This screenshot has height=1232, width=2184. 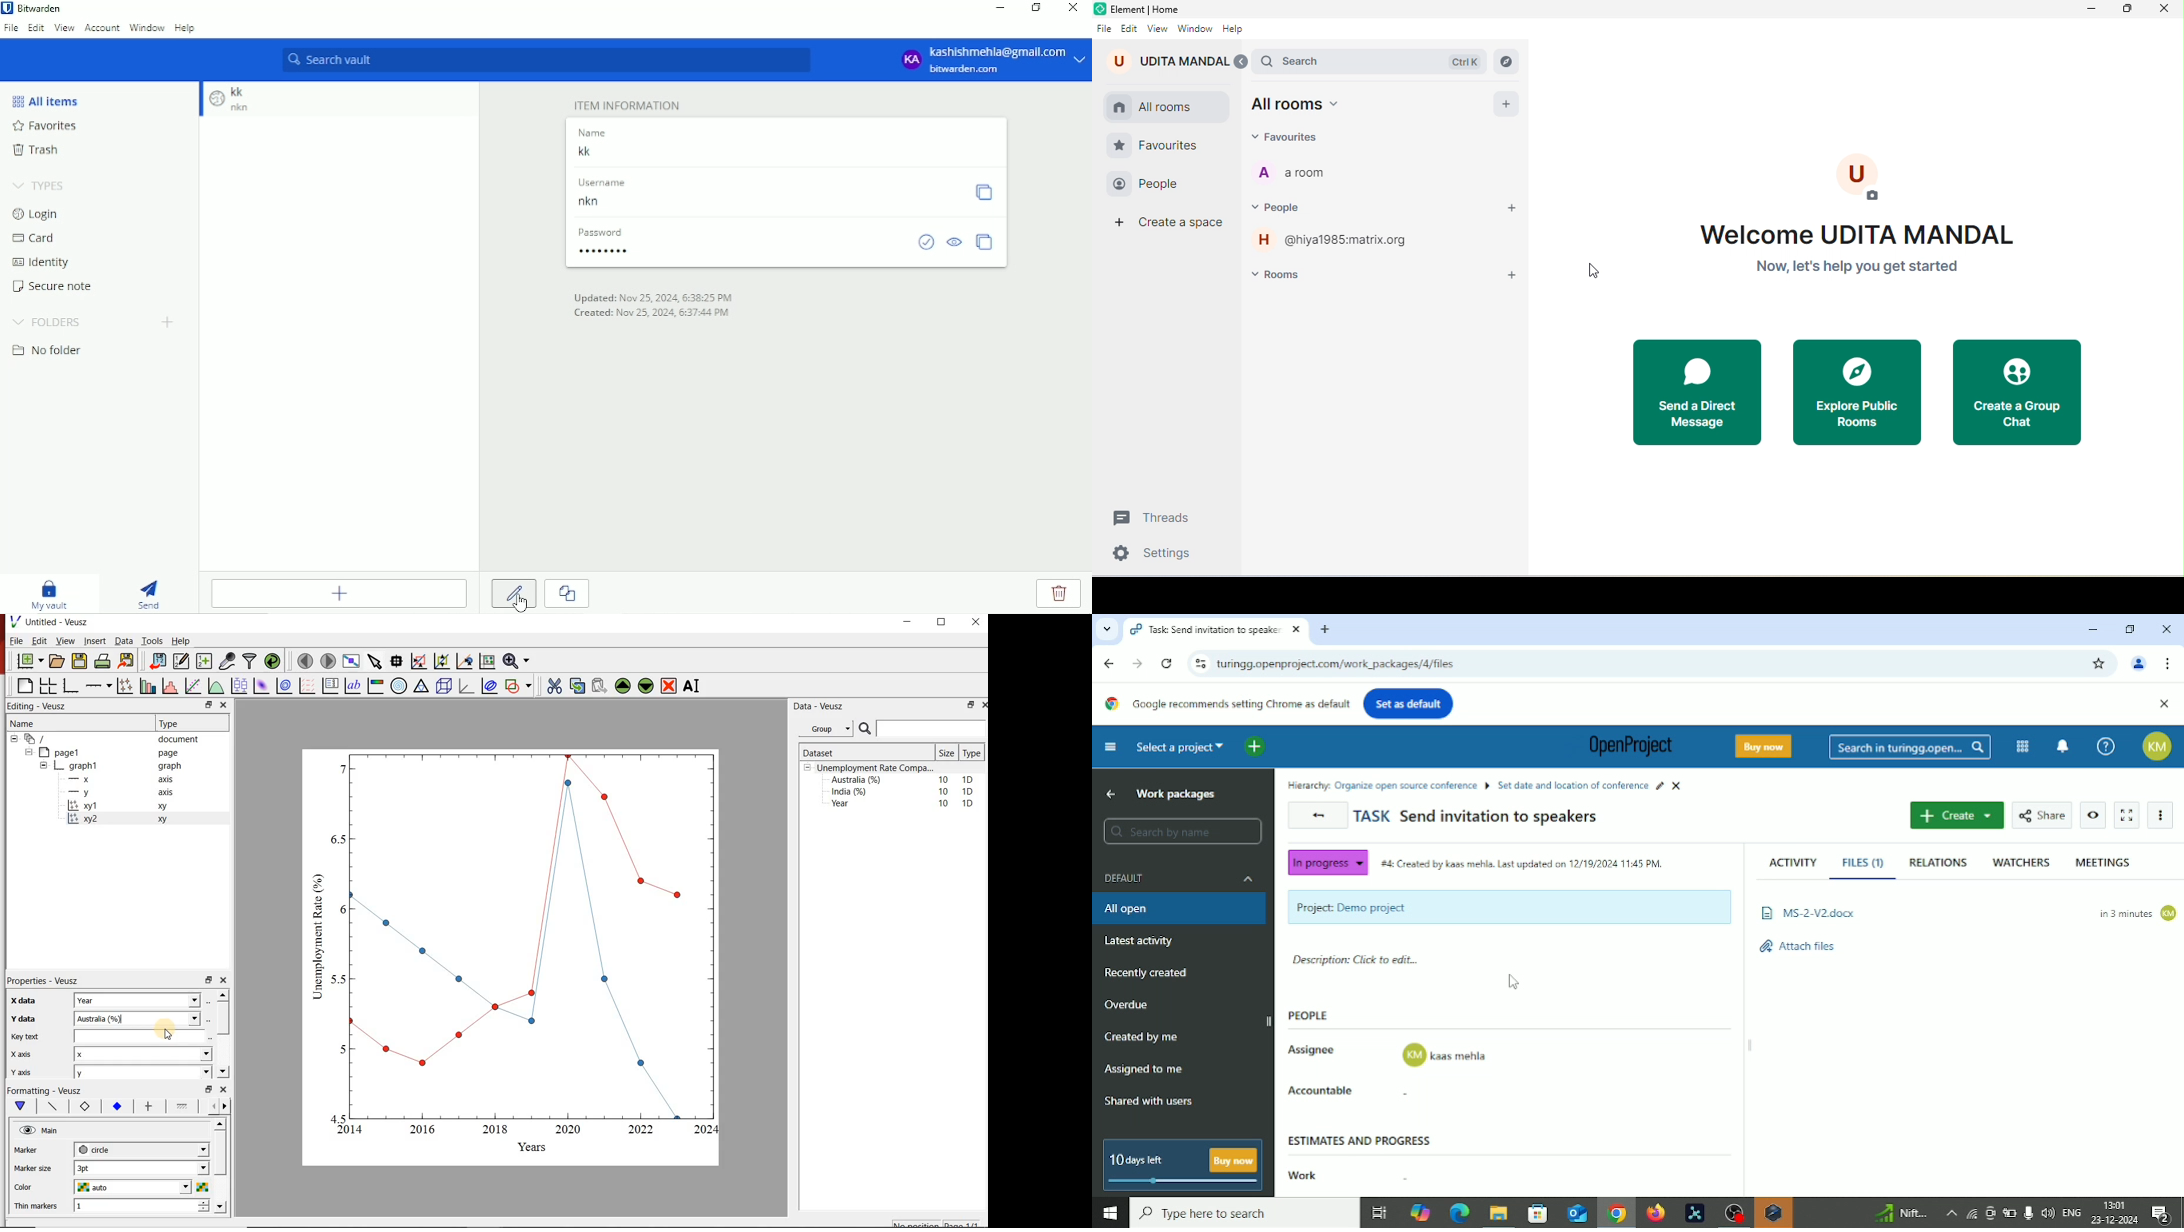 What do you see at coordinates (604, 250) in the screenshot?
I see `Password` at bounding box center [604, 250].